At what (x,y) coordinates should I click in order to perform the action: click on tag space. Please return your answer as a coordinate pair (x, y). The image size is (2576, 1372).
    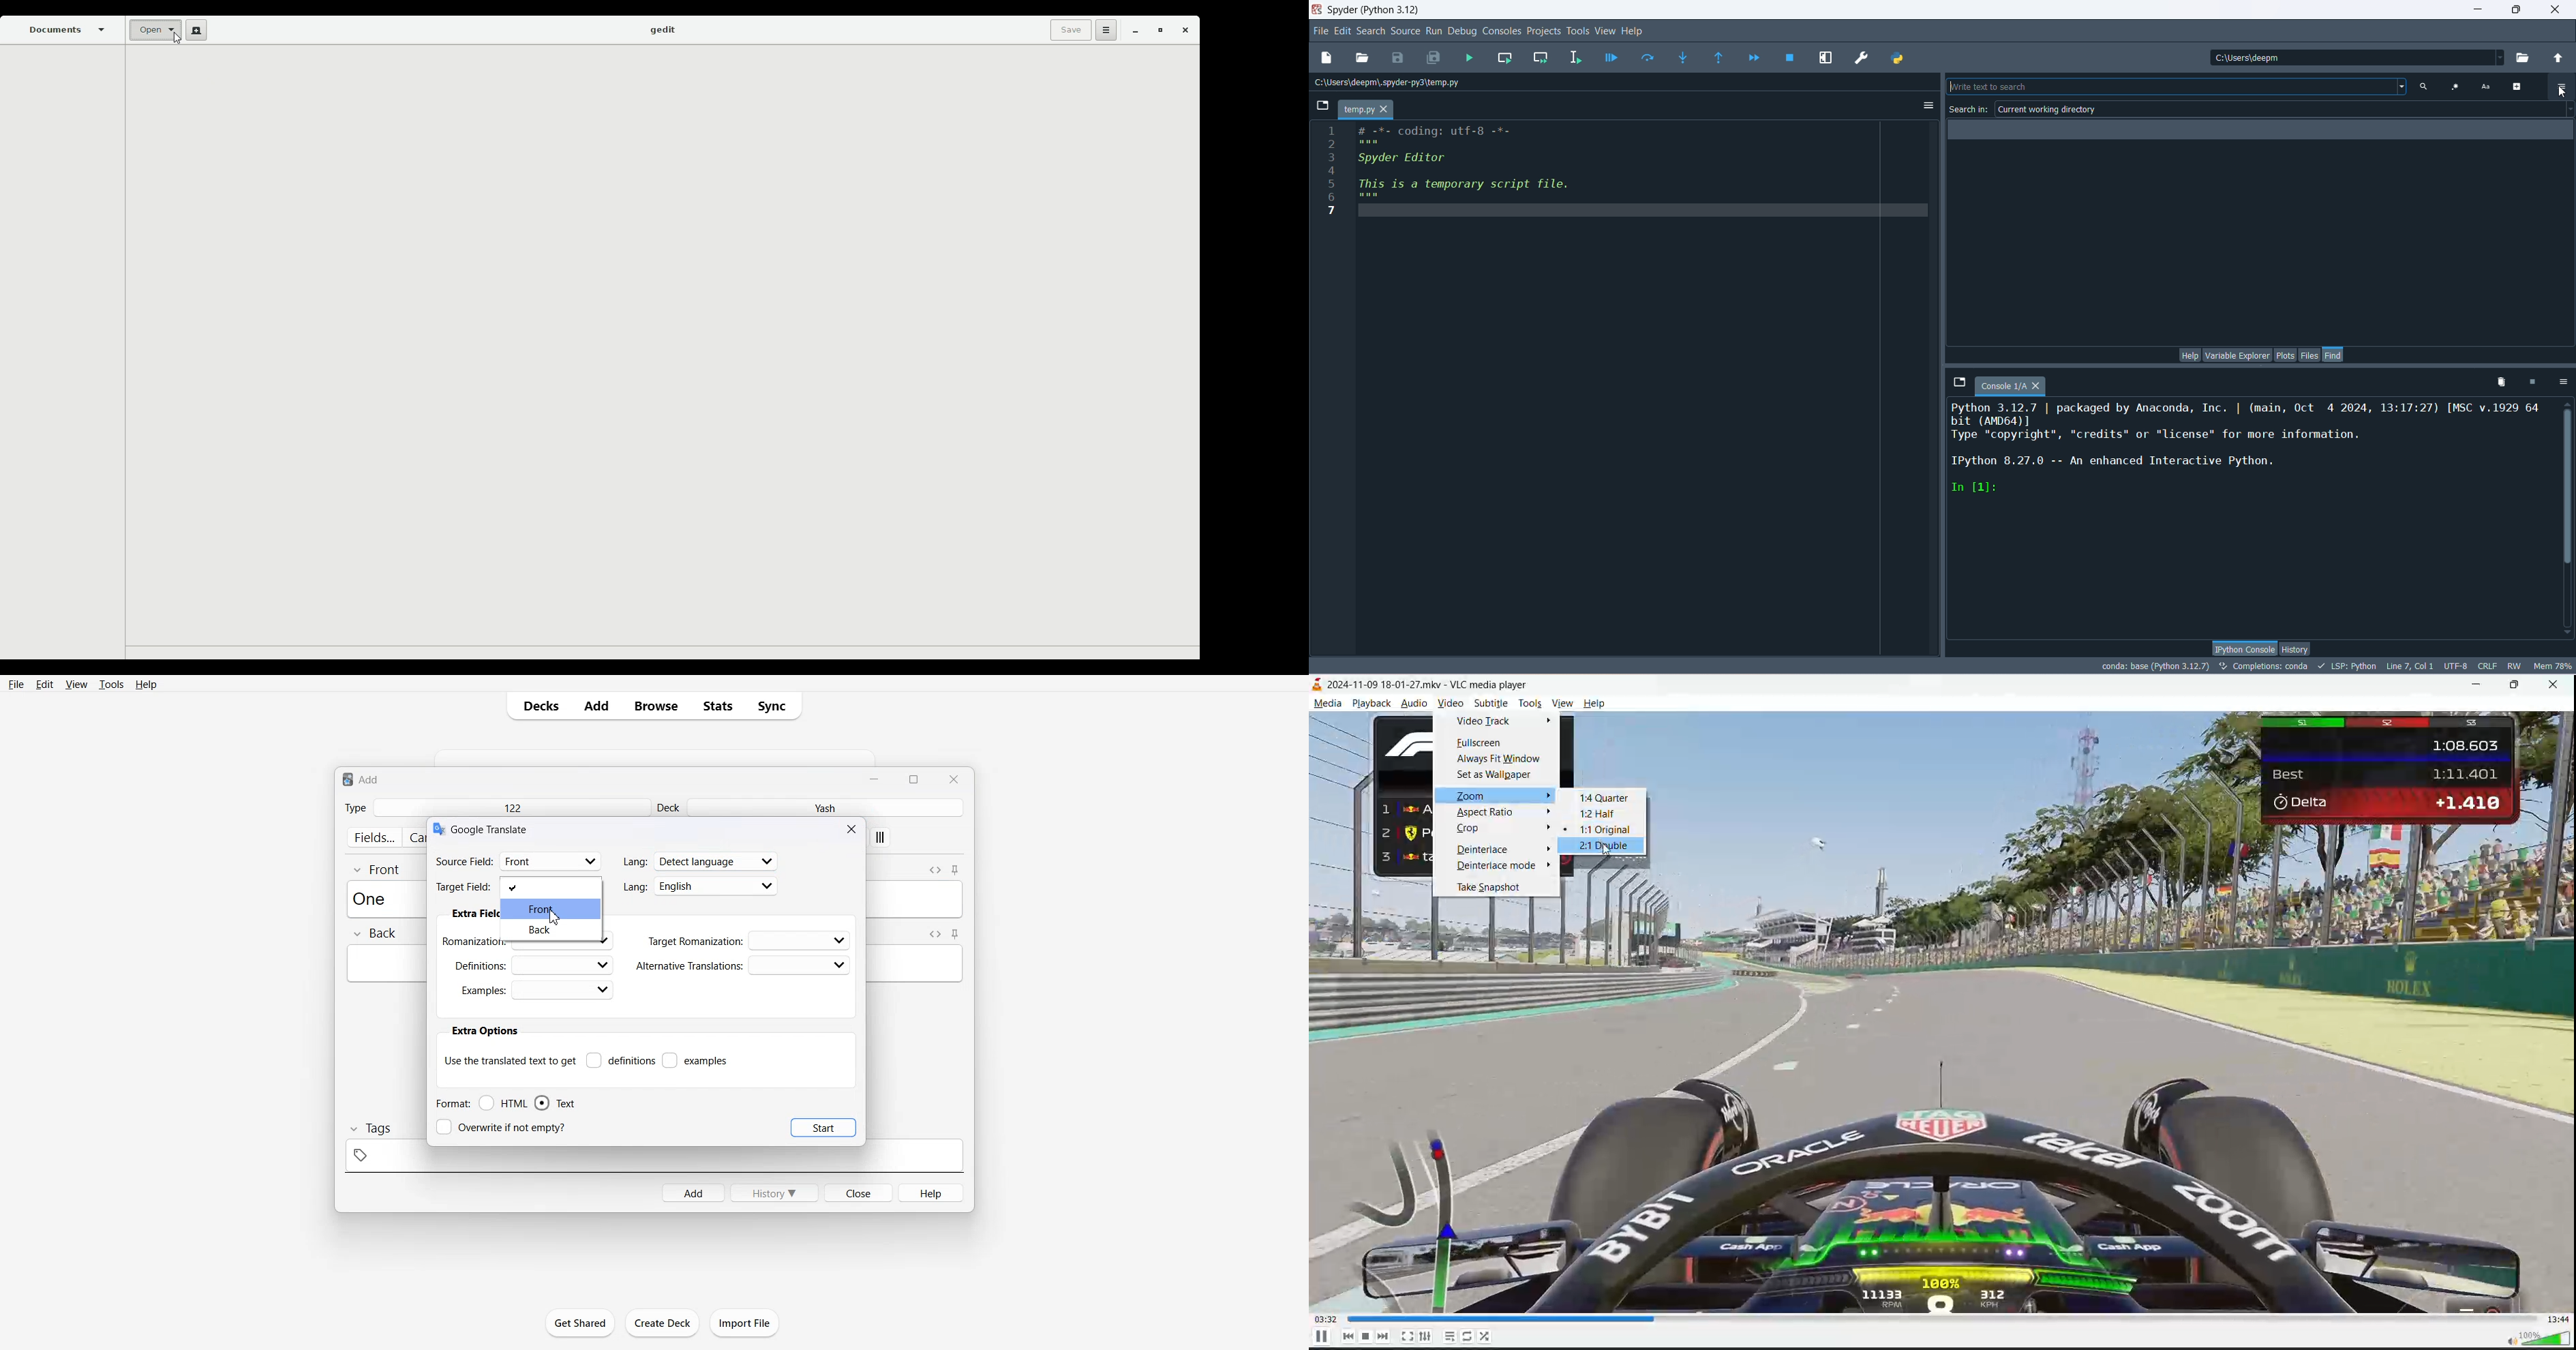
    Looking at the image, I should click on (654, 1160).